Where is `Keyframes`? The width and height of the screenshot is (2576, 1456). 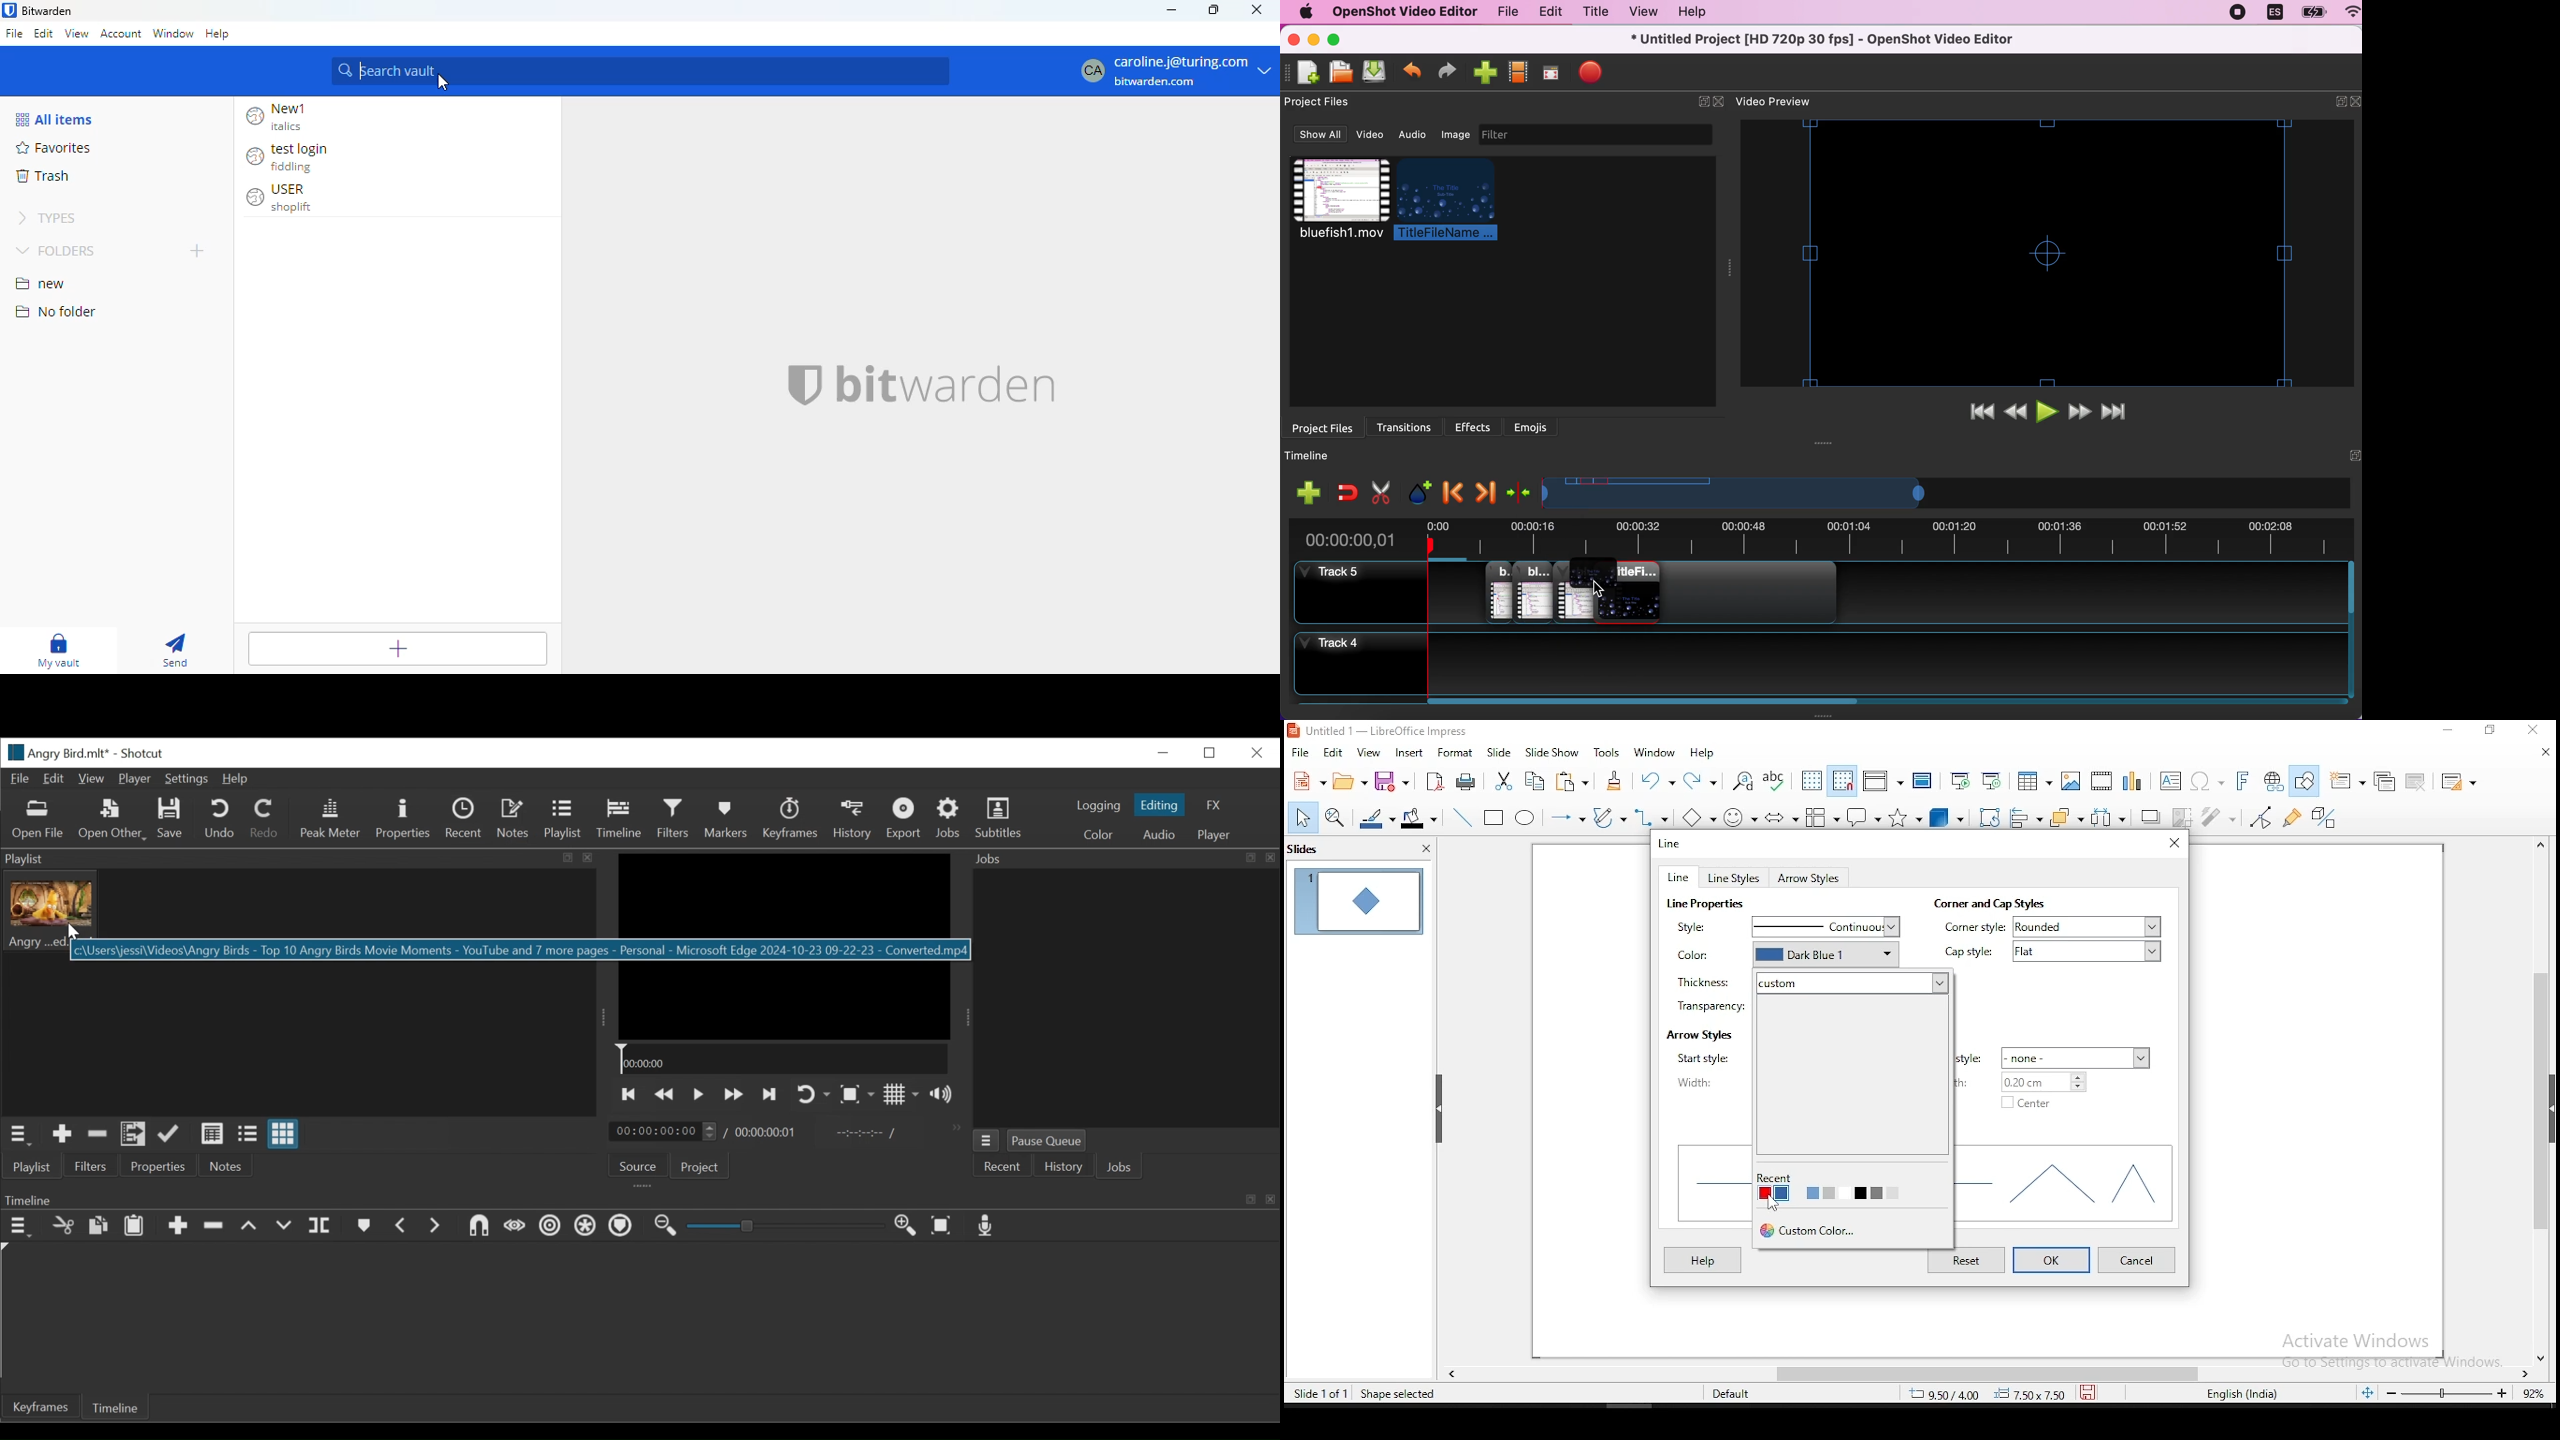 Keyframes is located at coordinates (791, 819).